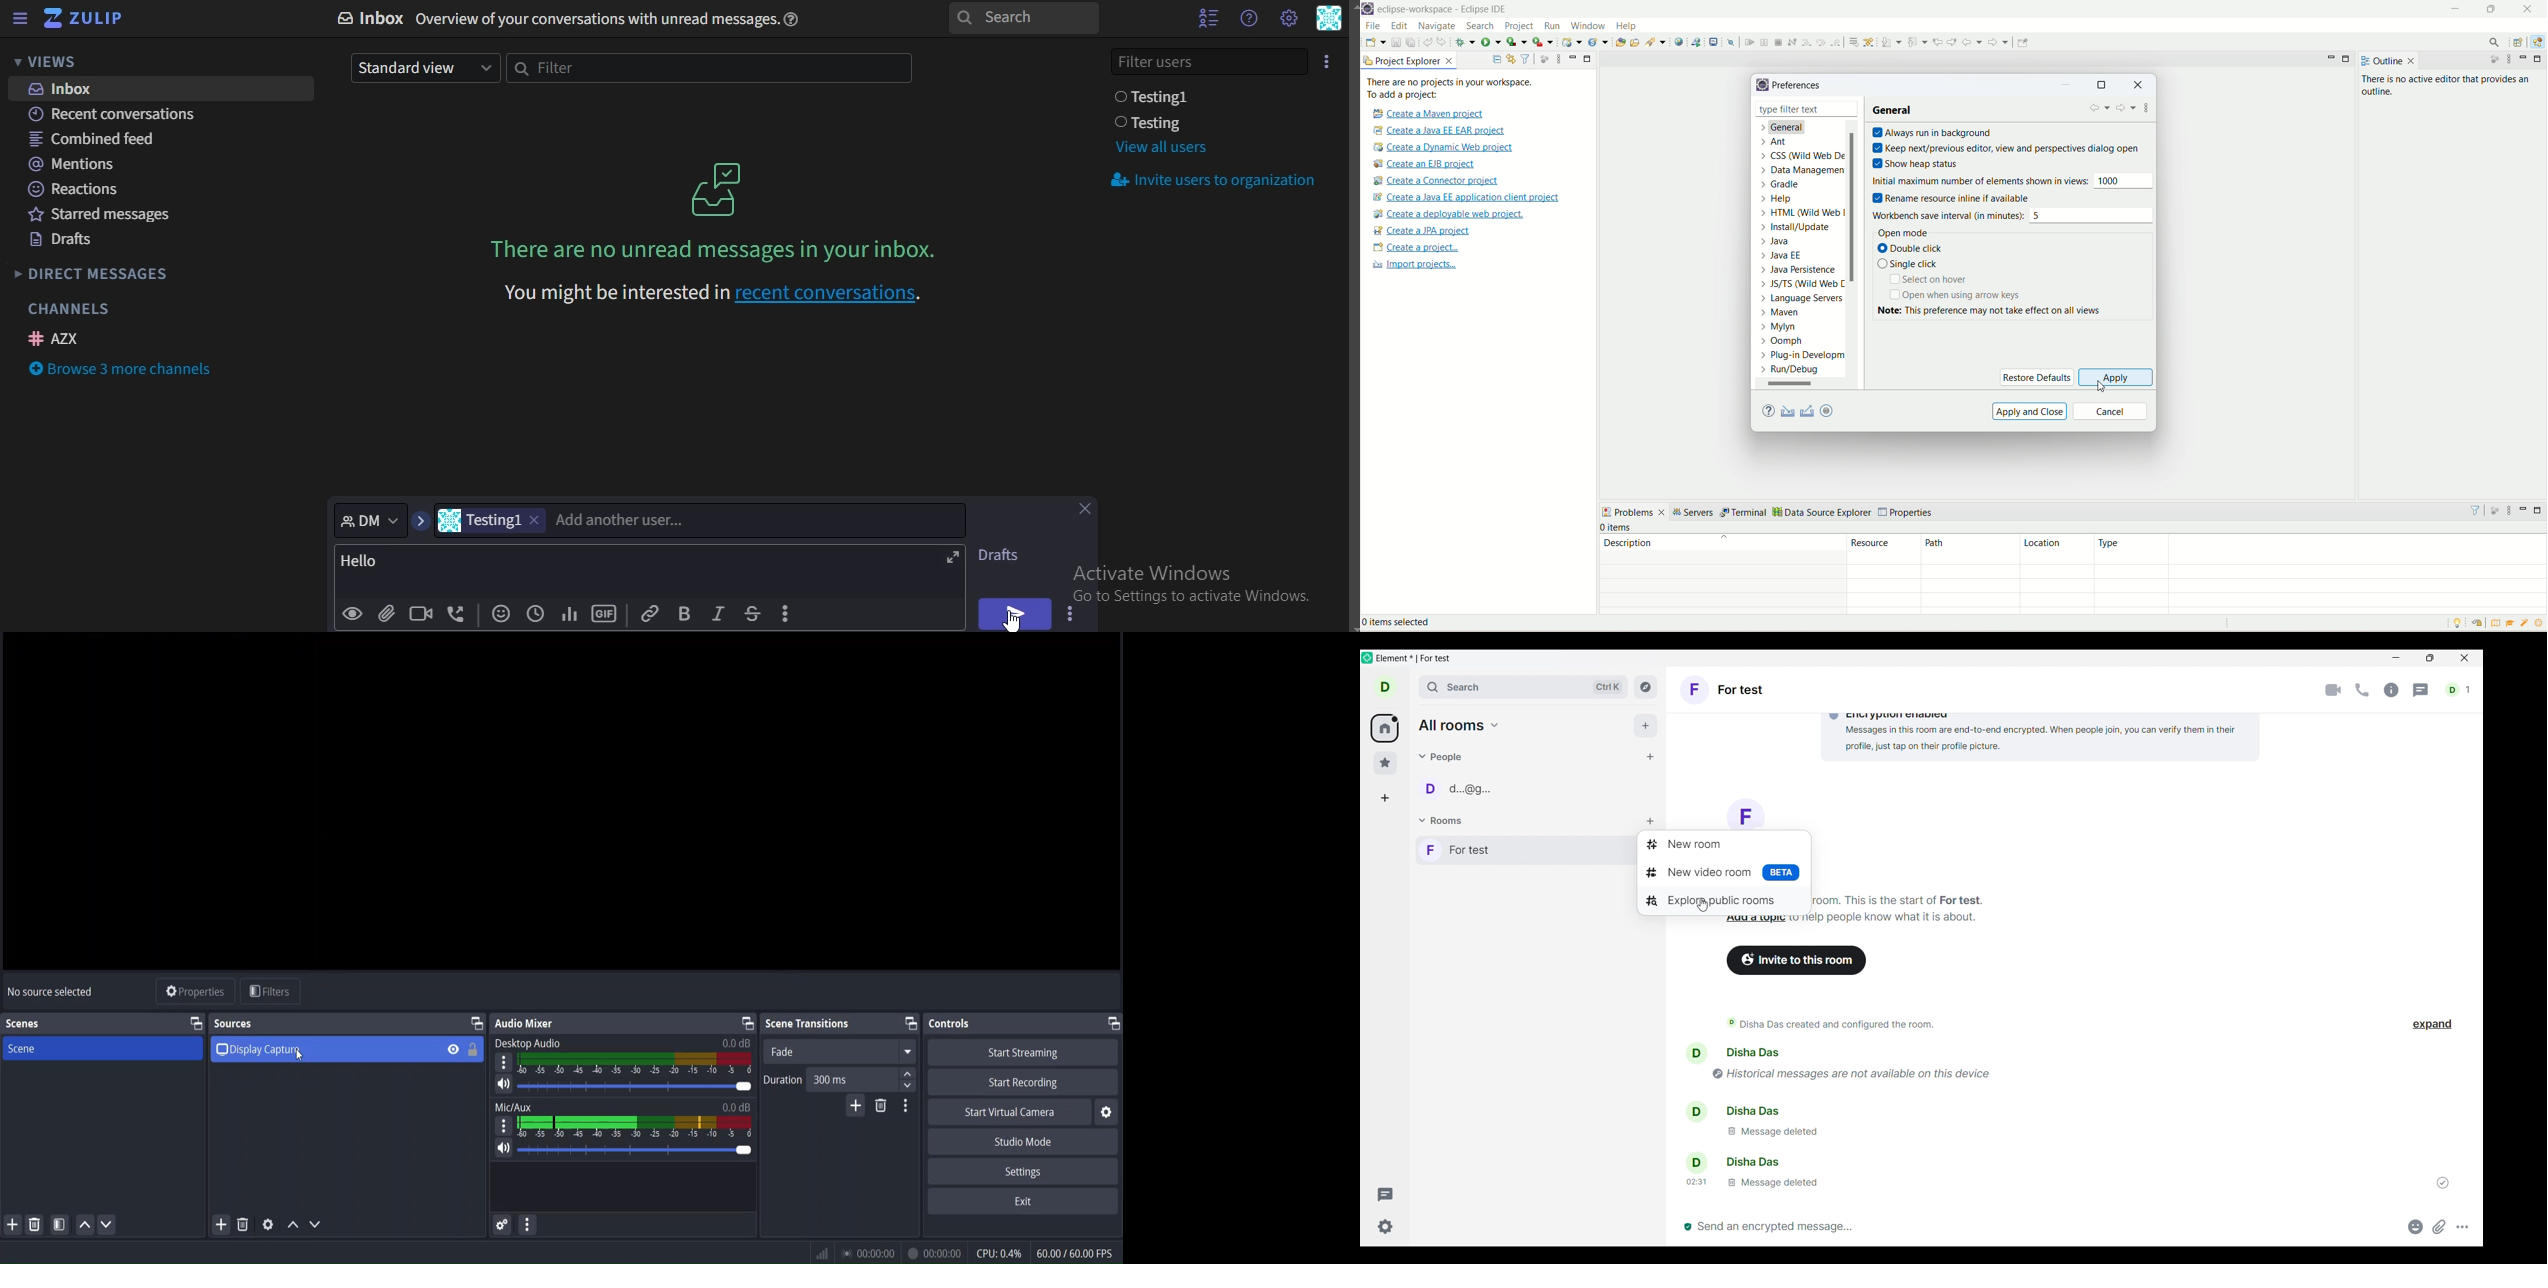  Describe the element at coordinates (76, 189) in the screenshot. I see `reactions` at that location.